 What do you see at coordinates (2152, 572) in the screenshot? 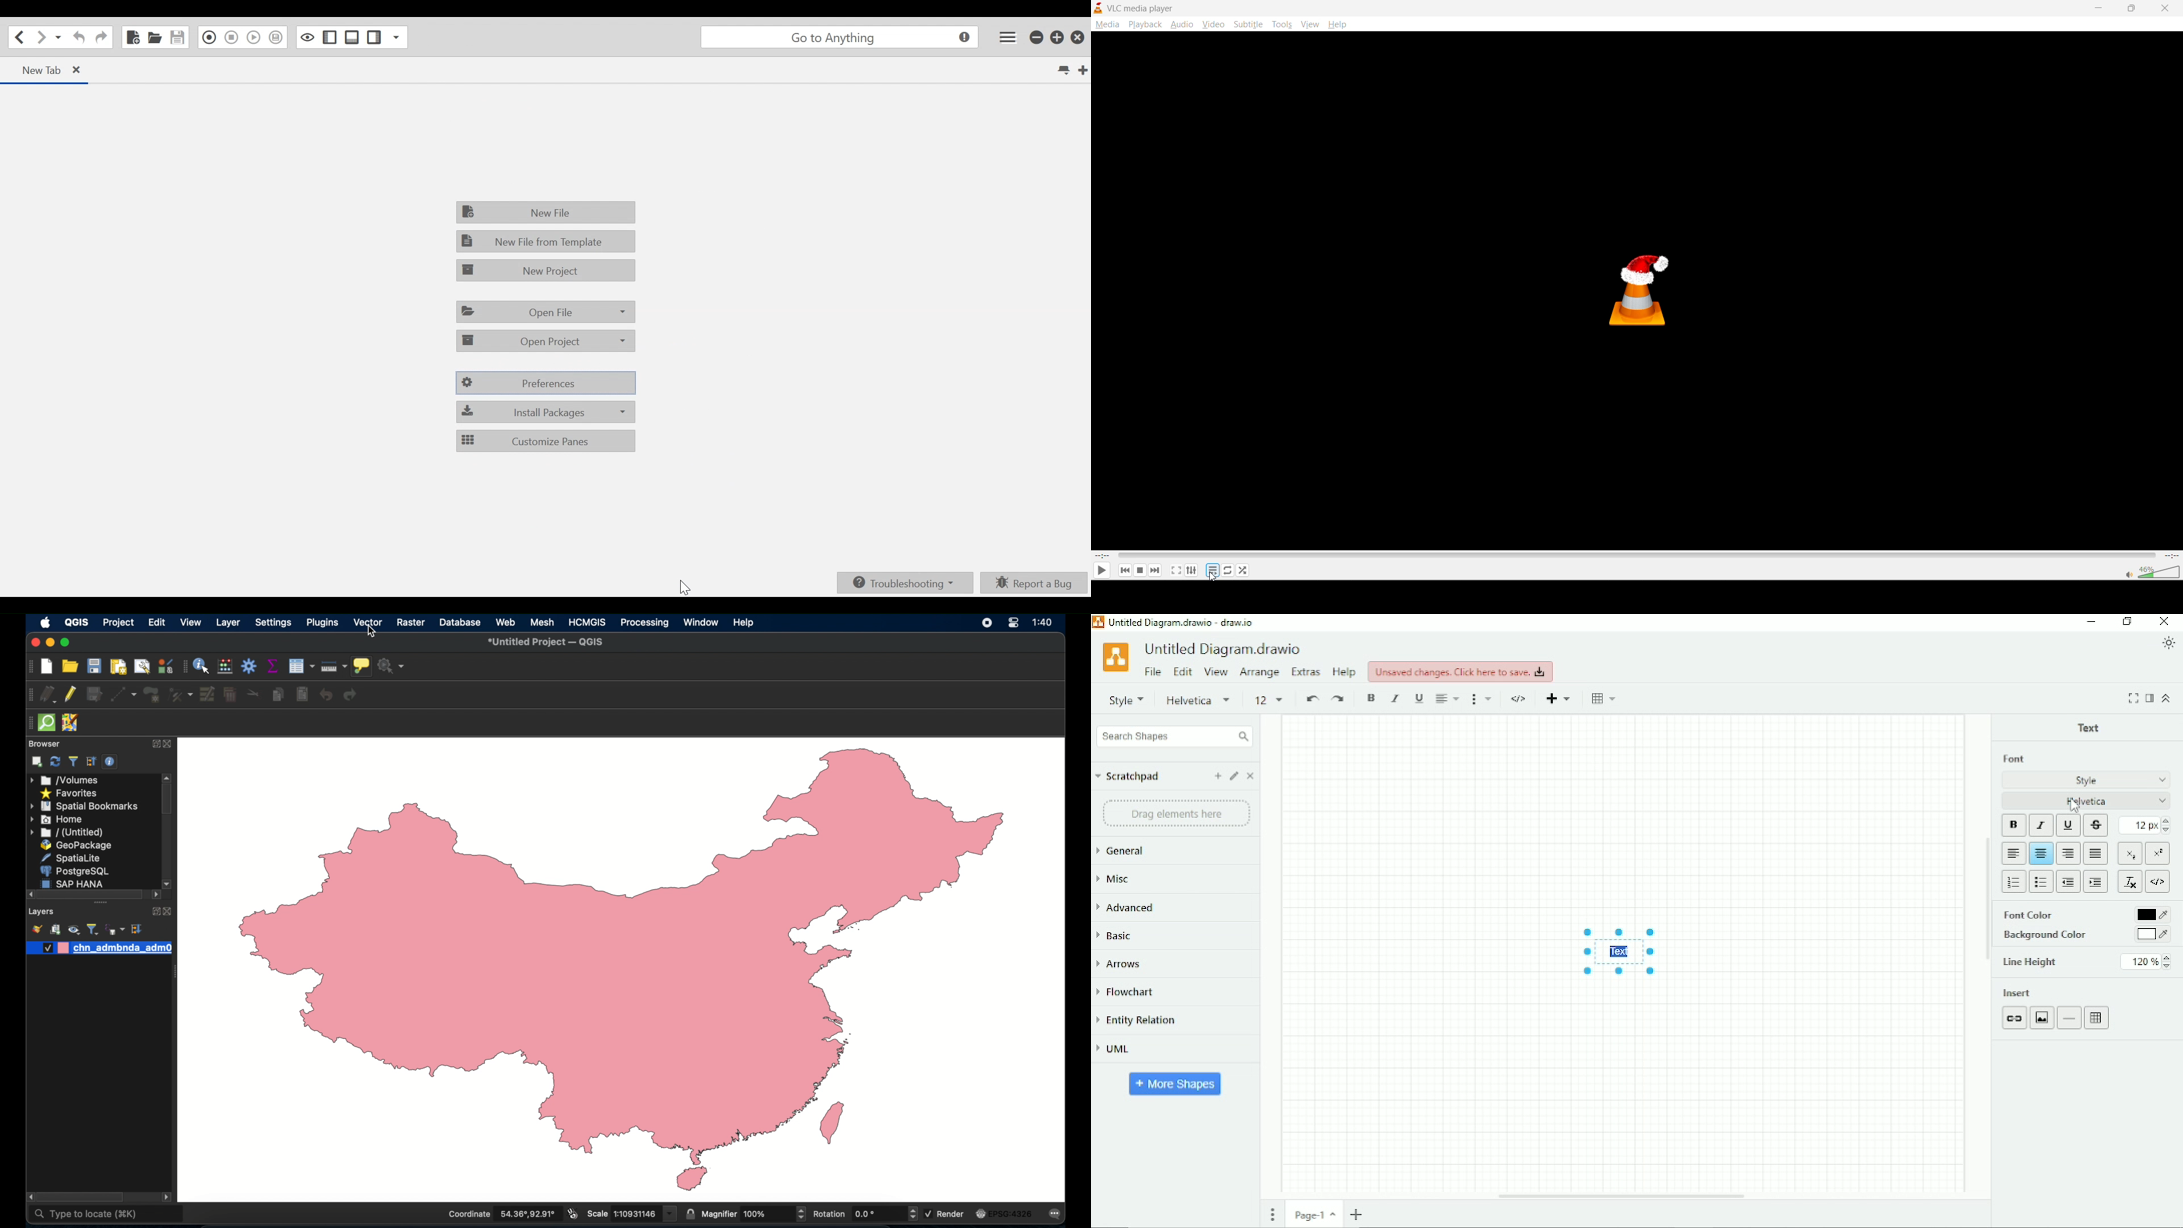
I see `volume` at bounding box center [2152, 572].